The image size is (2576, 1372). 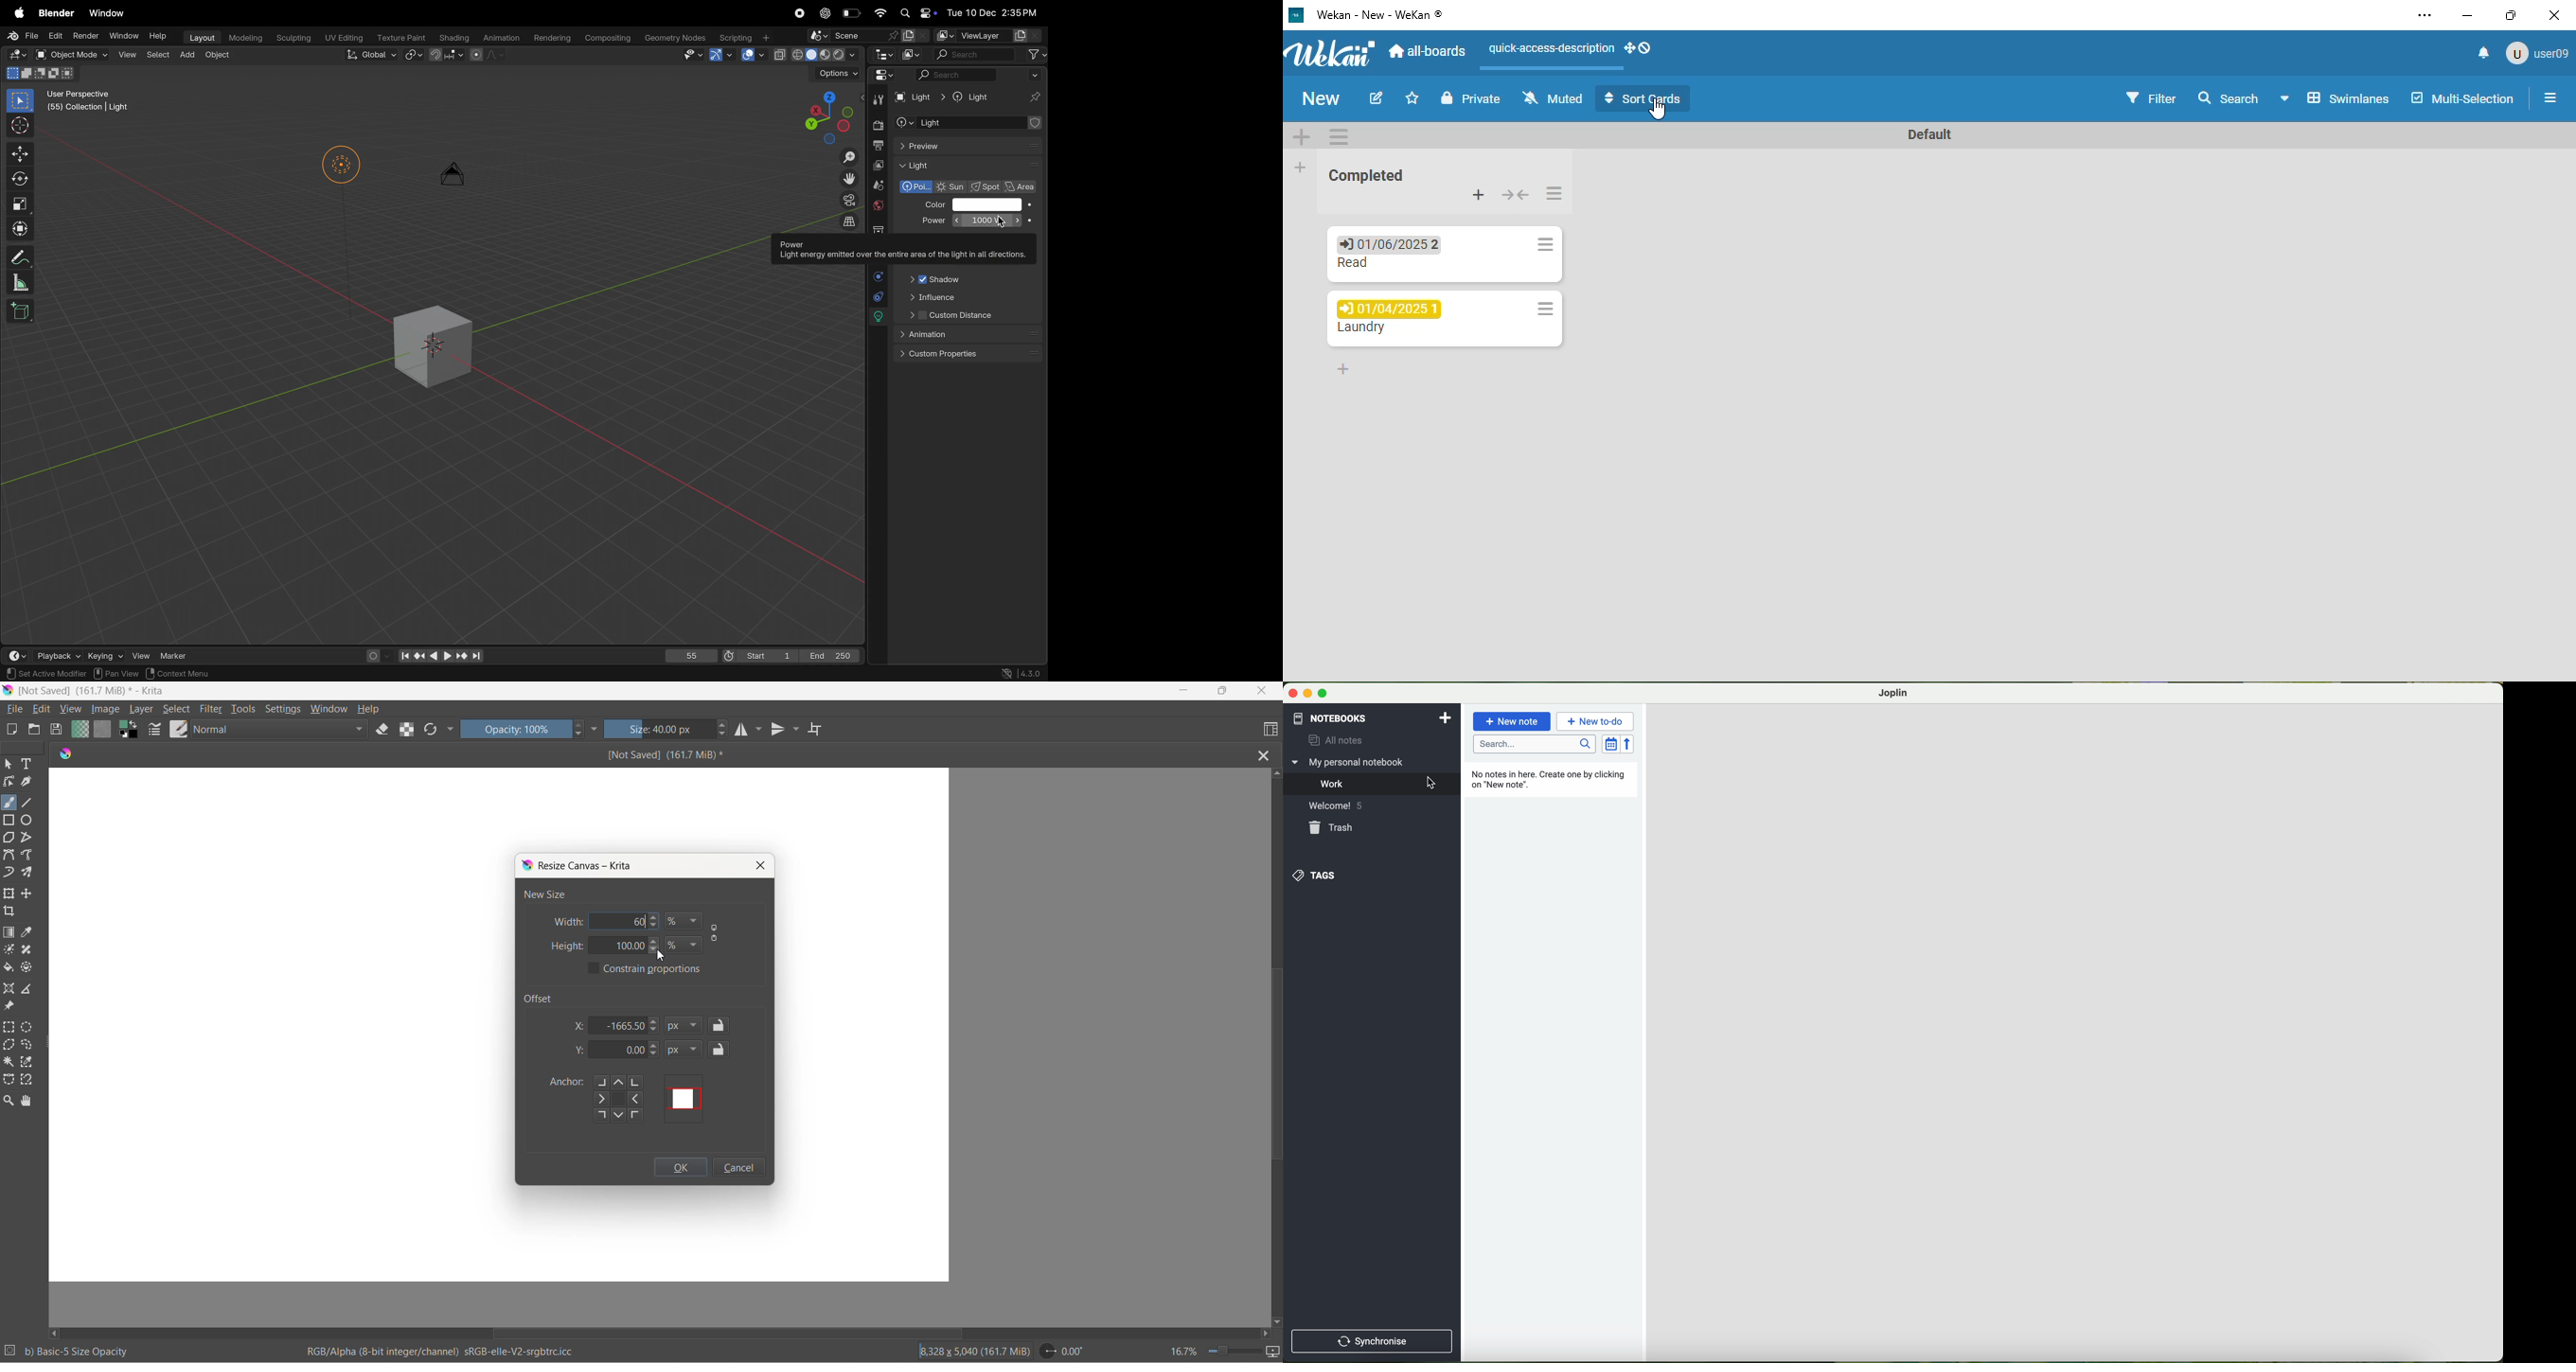 What do you see at coordinates (975, 54) in the screenshot?
I see `search` at bounding box center [975, 54].